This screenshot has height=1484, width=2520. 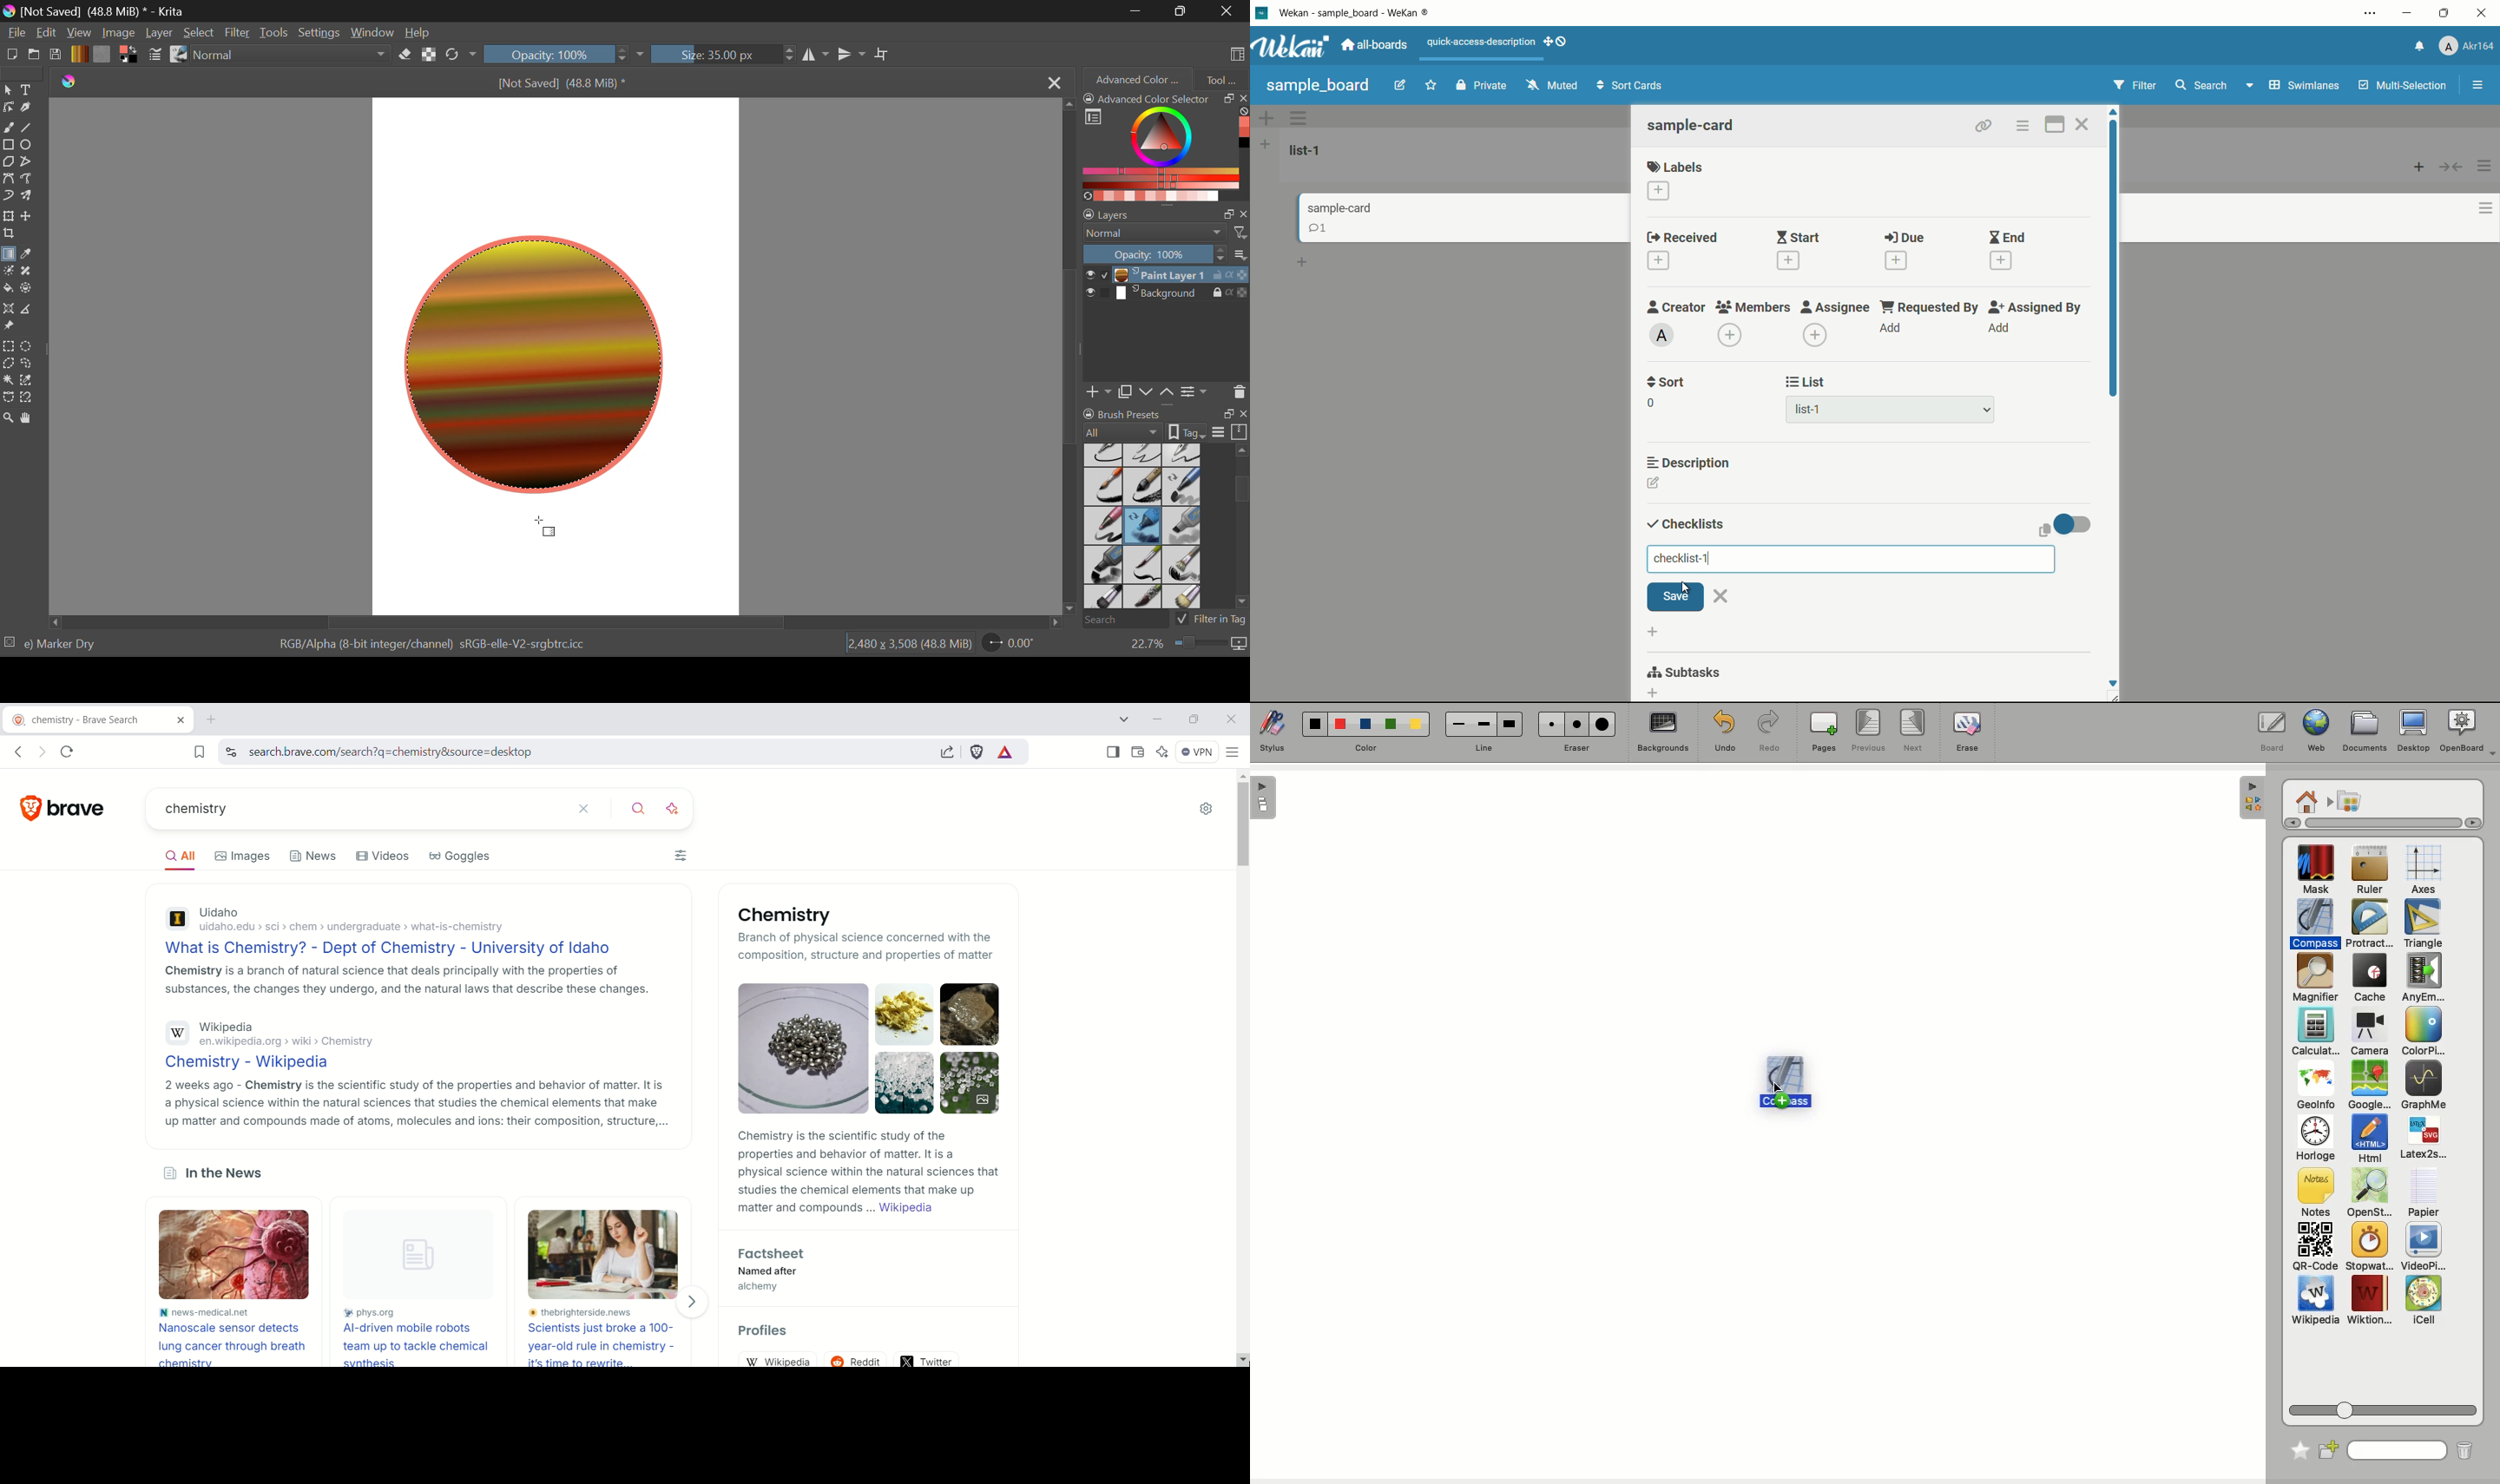 I want to click on settings and more, so click(x=2370, y=14).